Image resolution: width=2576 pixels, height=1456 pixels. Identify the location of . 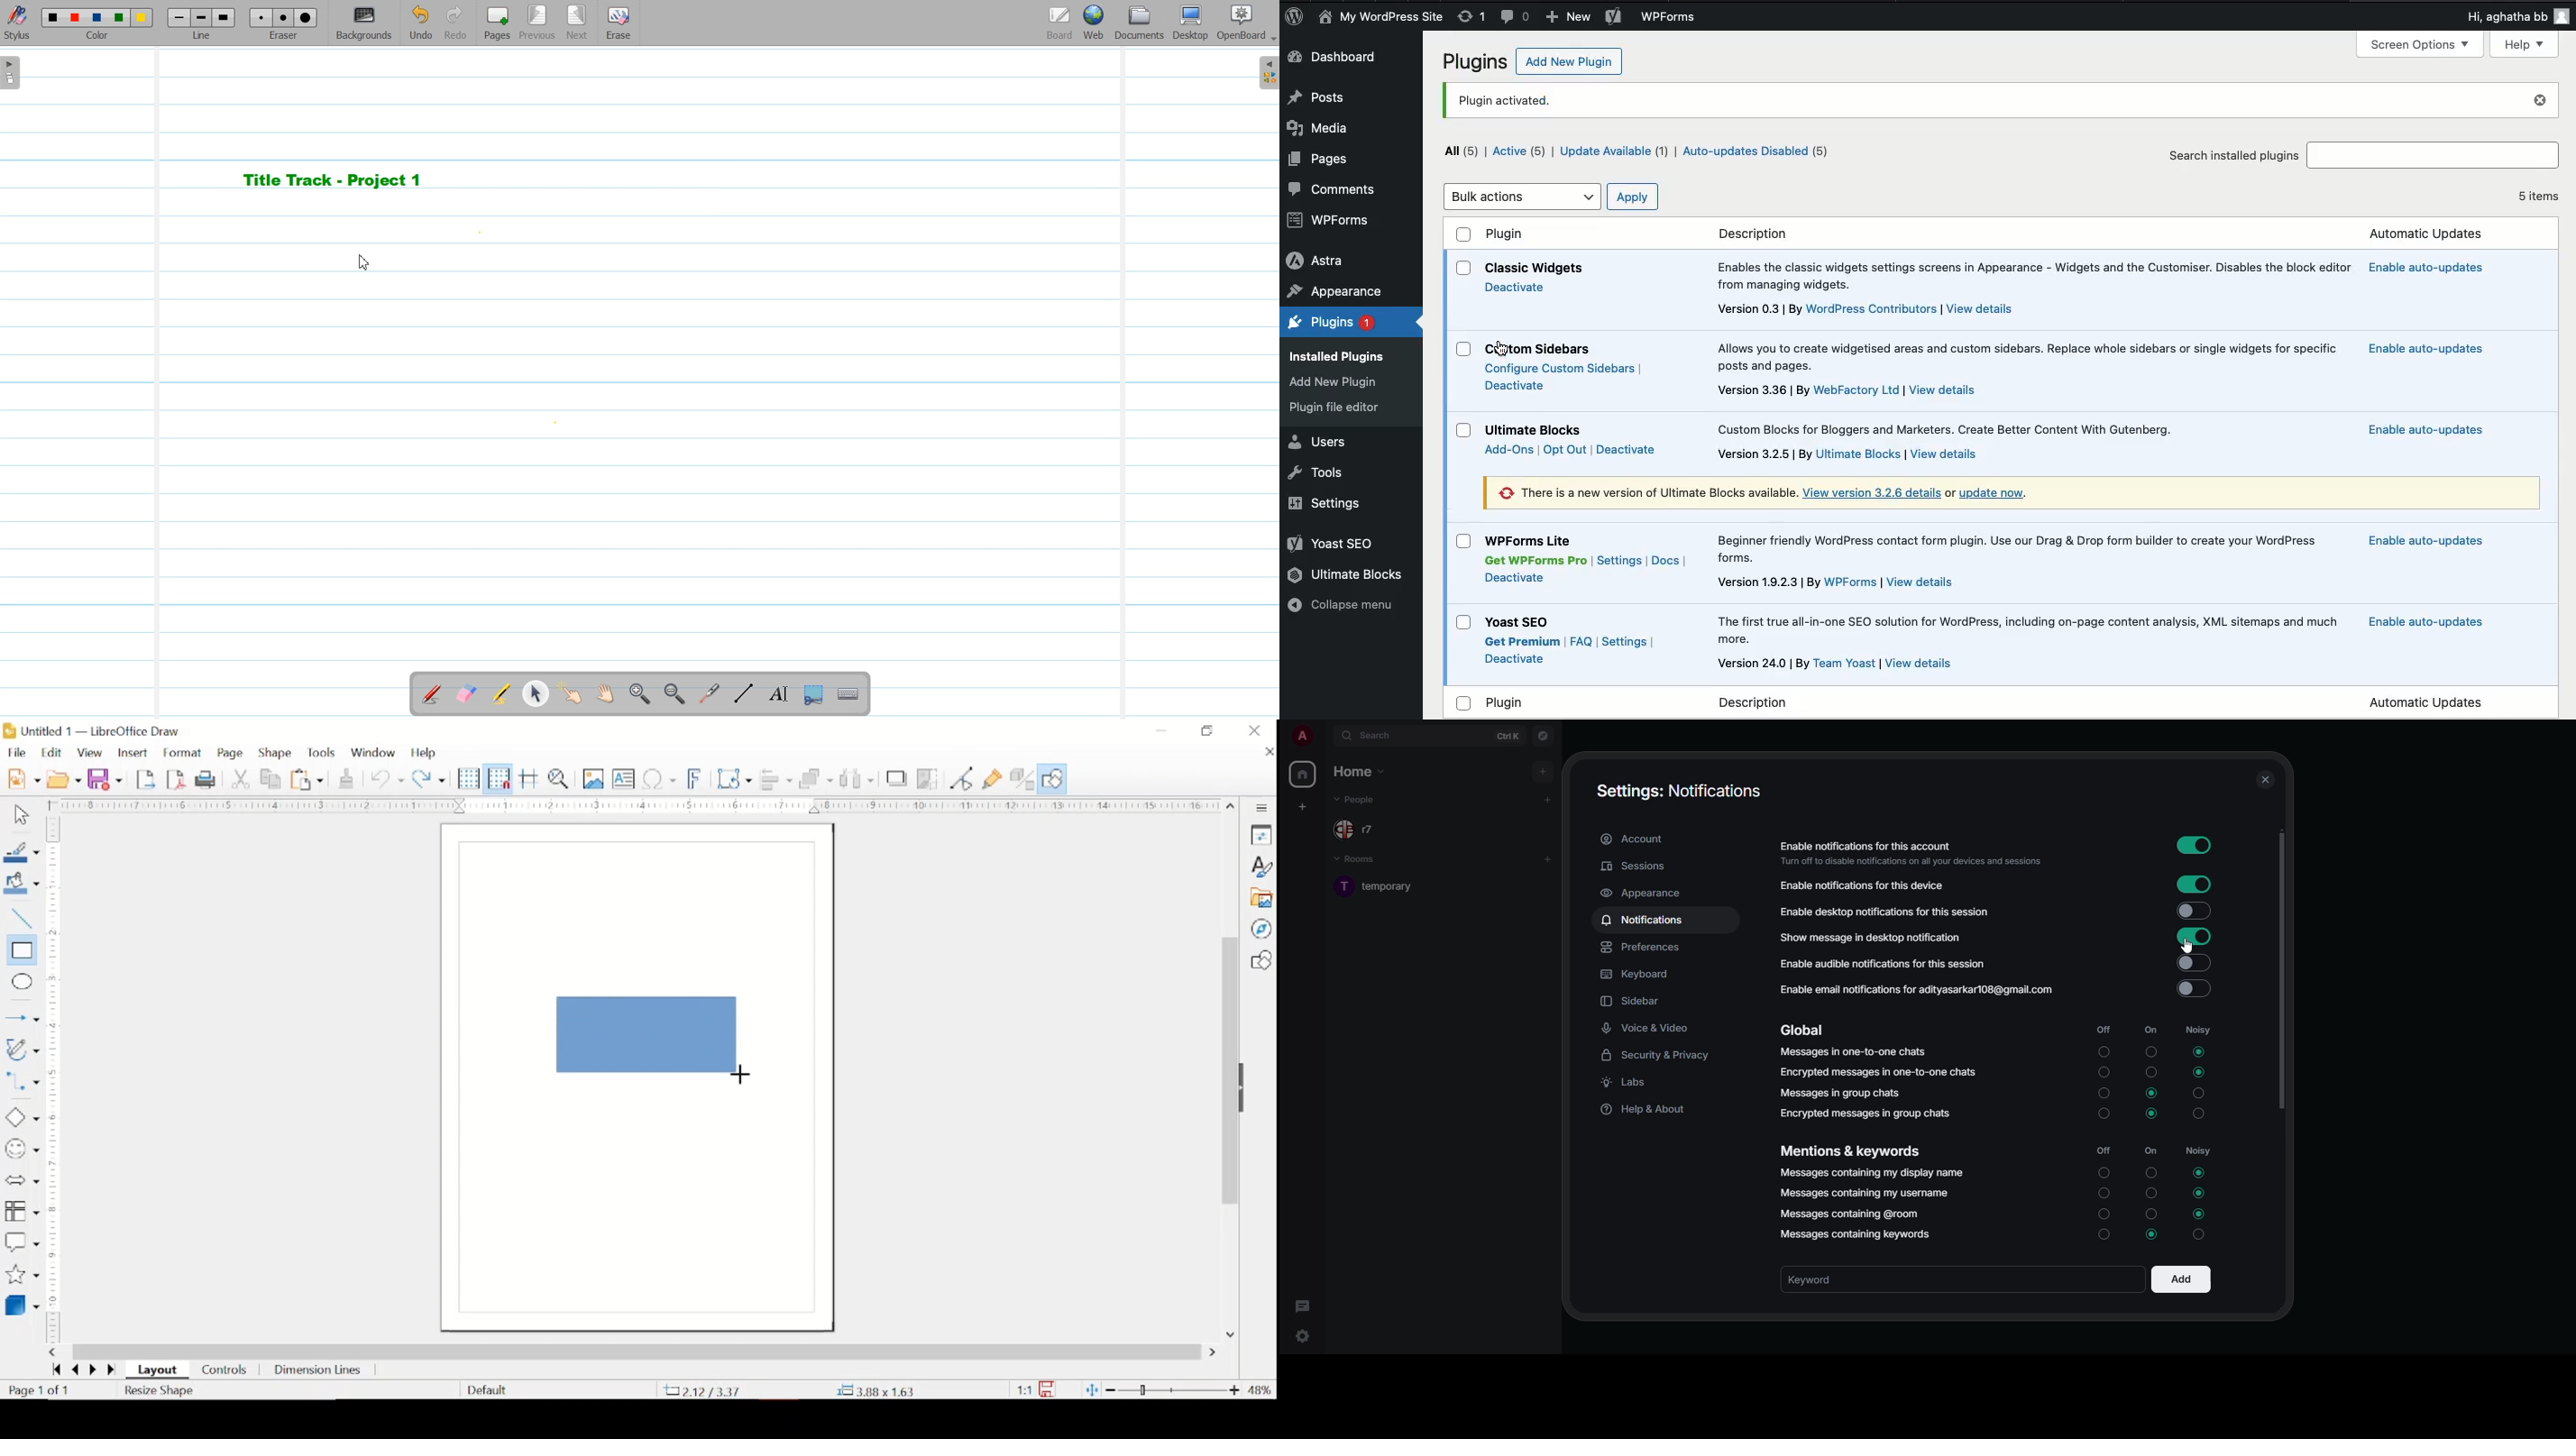
(1543, 541).